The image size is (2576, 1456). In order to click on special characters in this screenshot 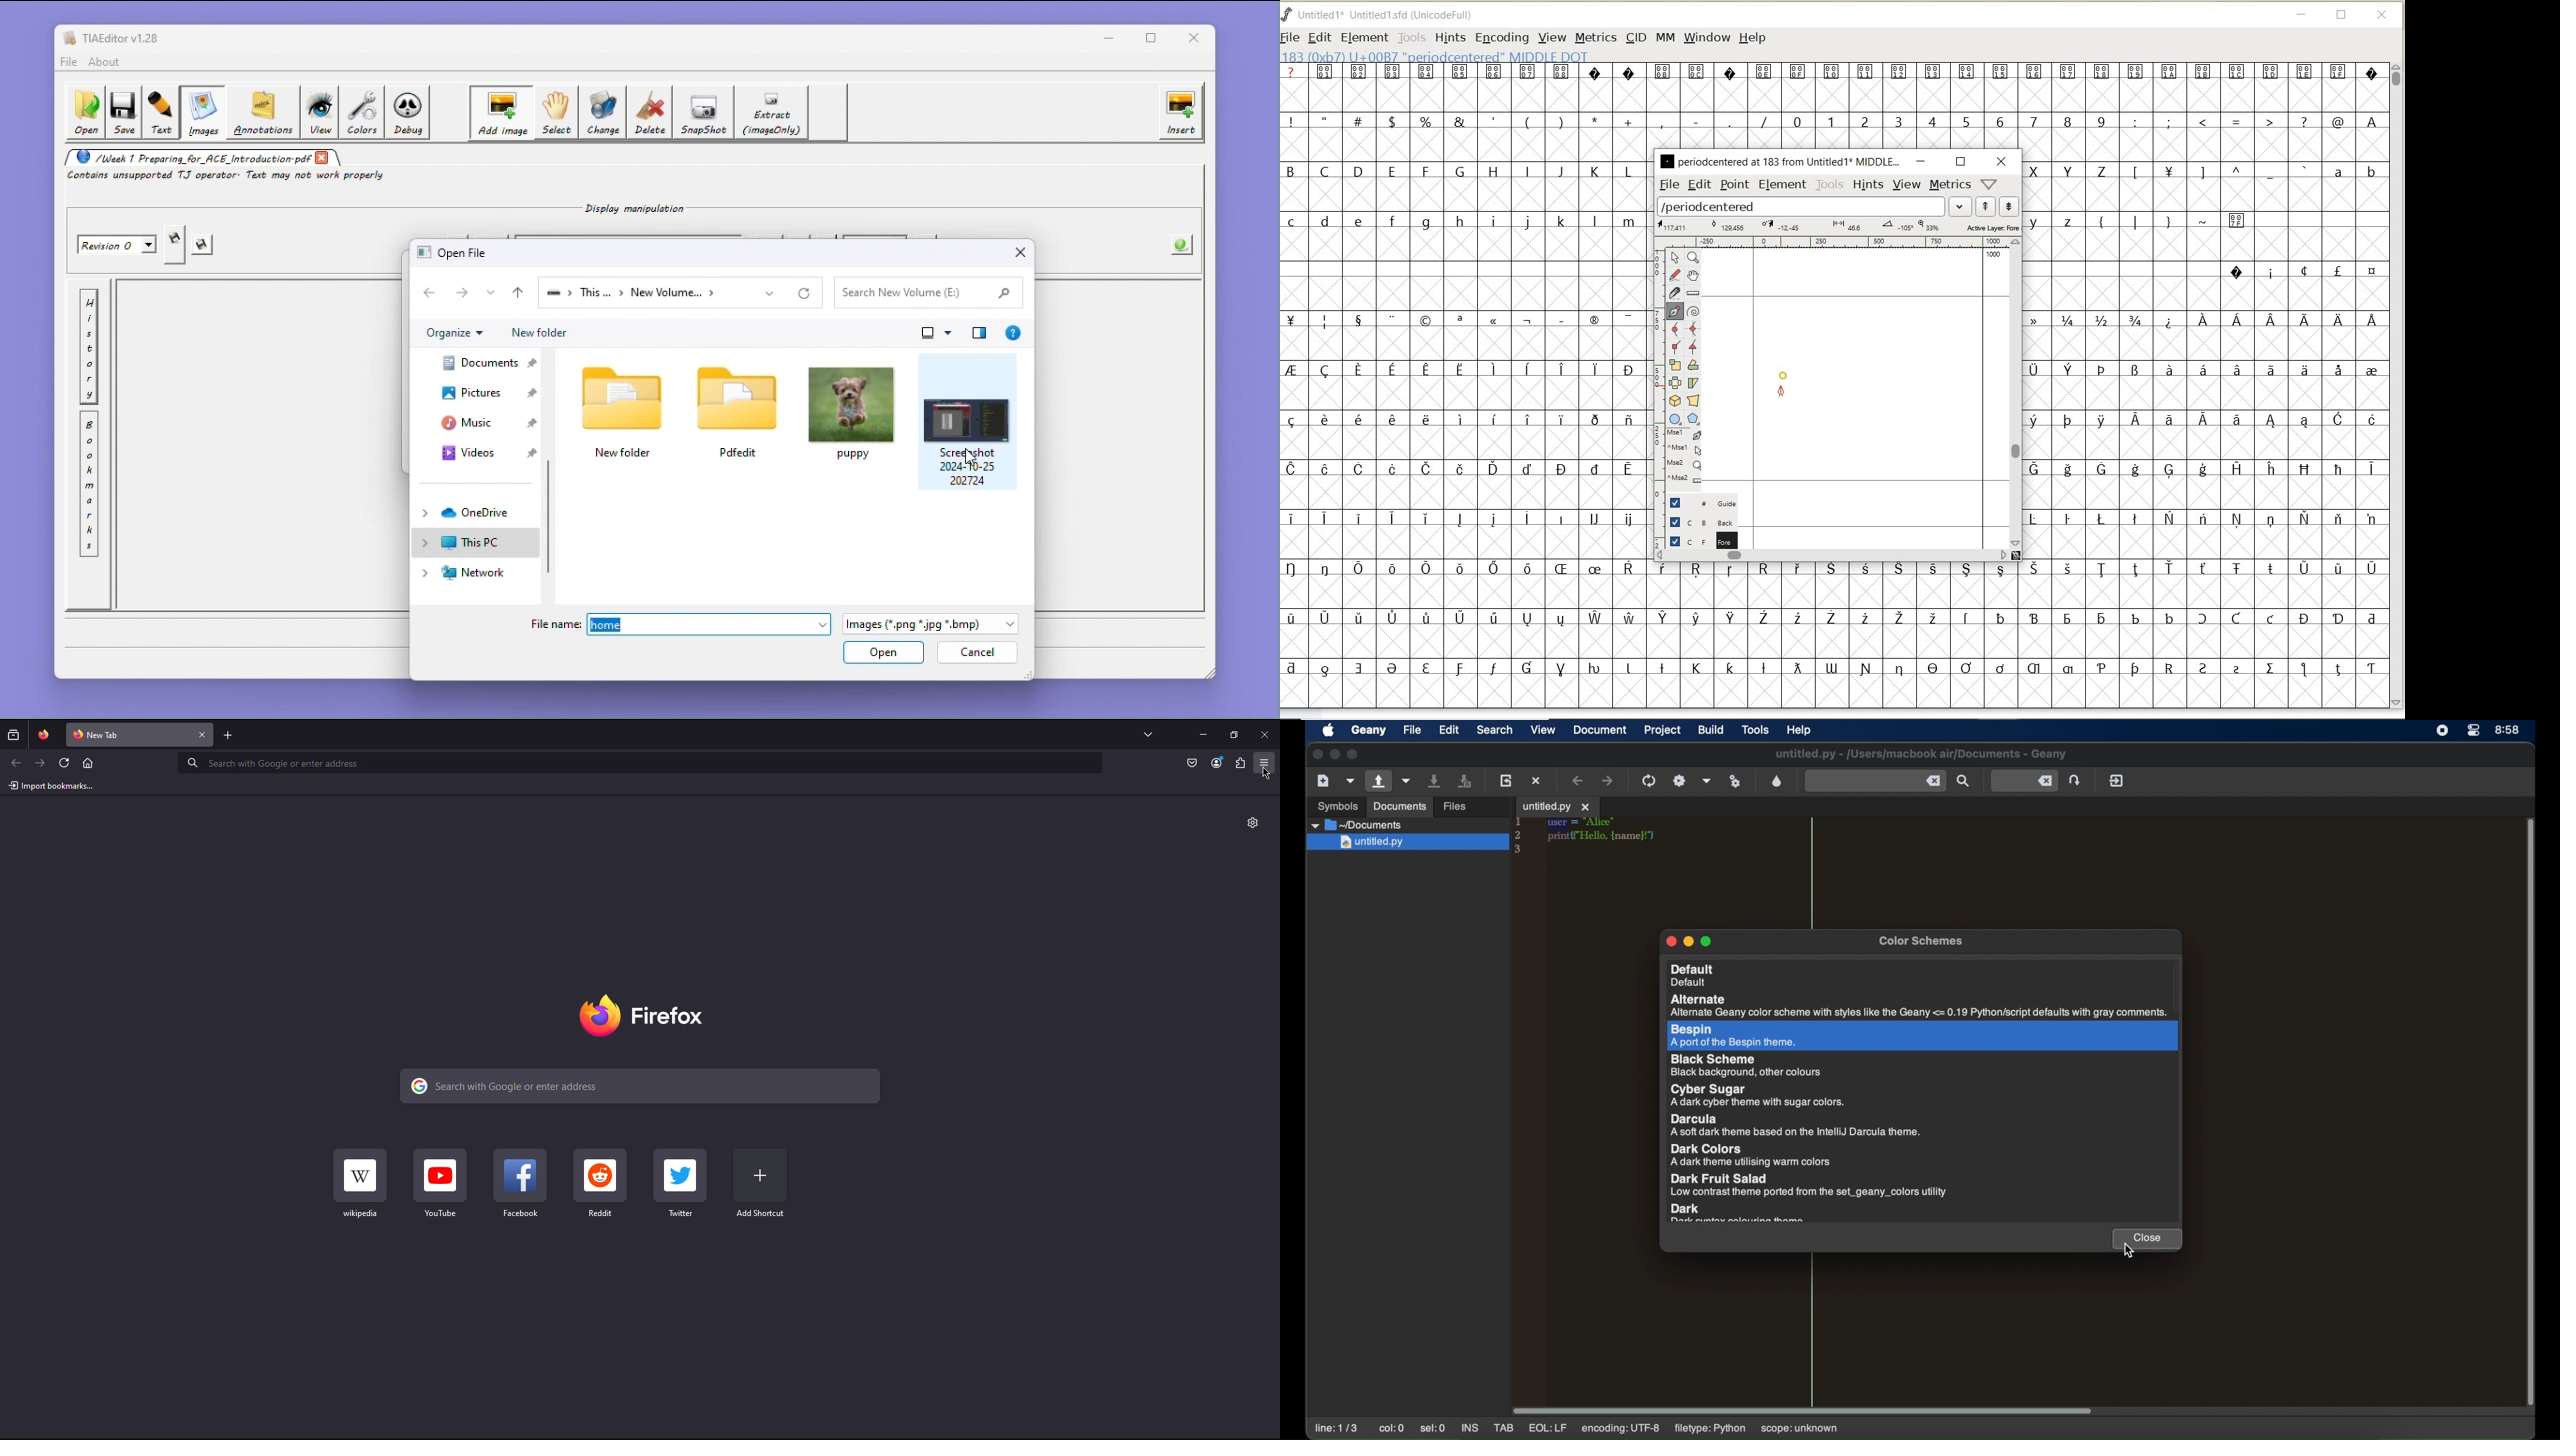, I will do `click(1460, 493)`.